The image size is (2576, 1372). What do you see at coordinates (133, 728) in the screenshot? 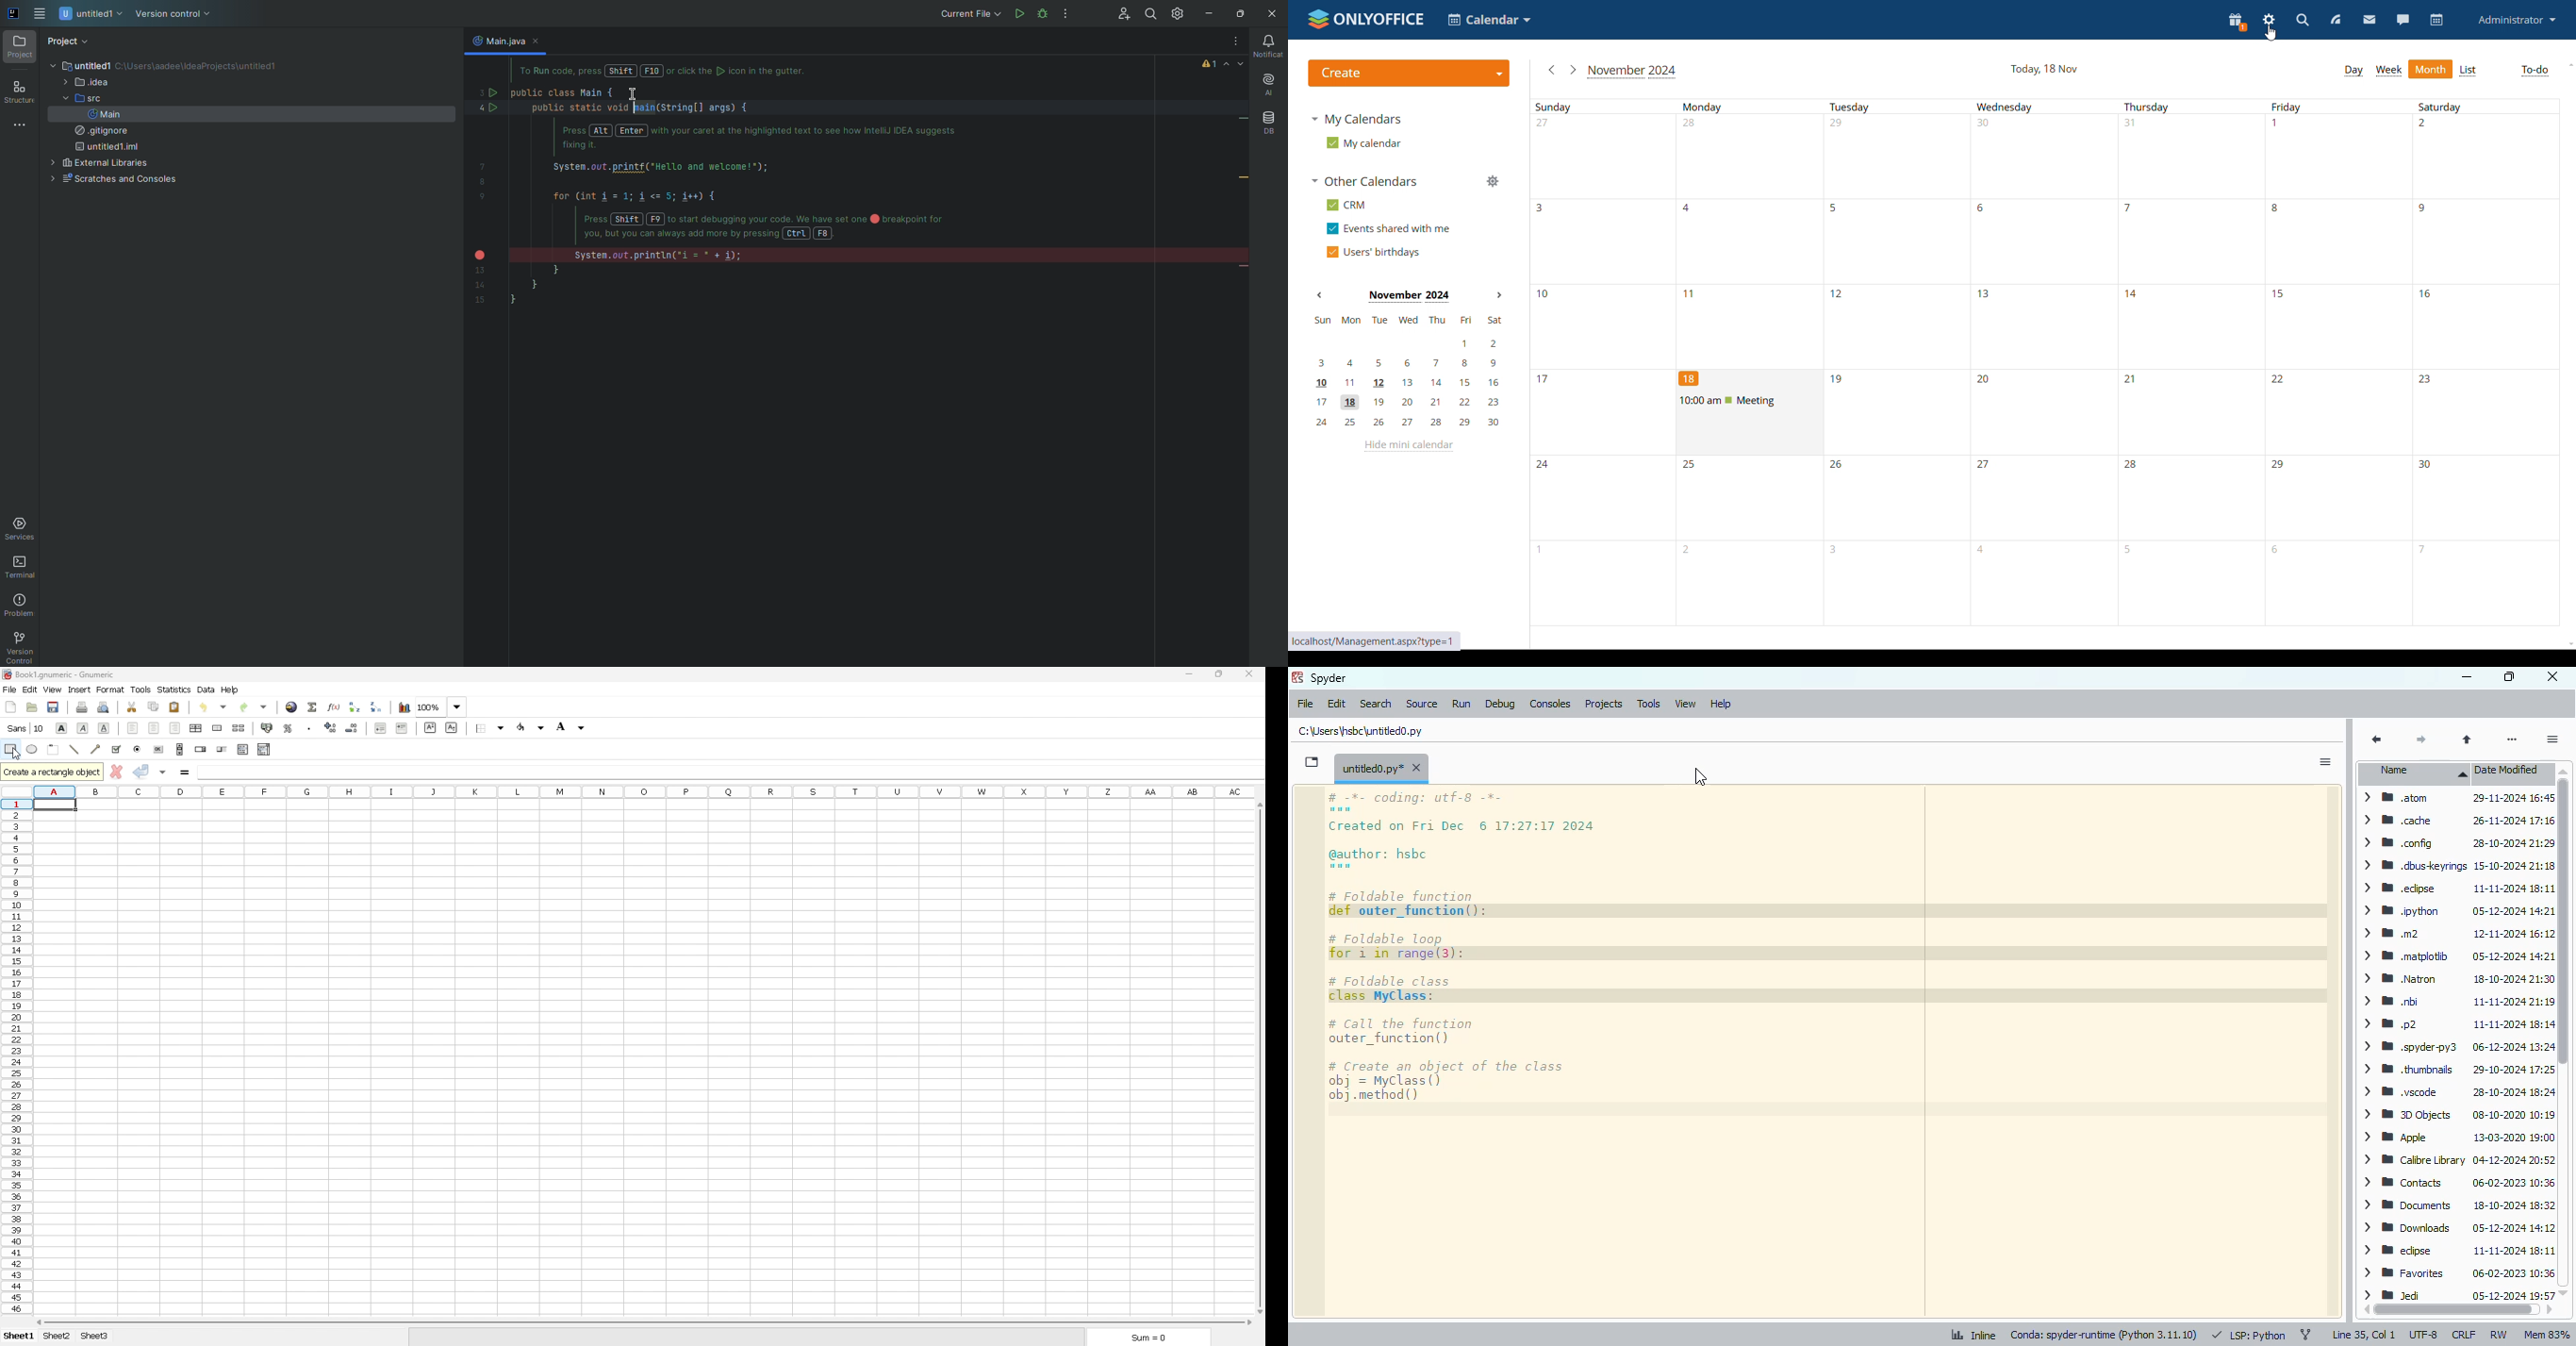
I see `left align` at bounding box center [133, 728].